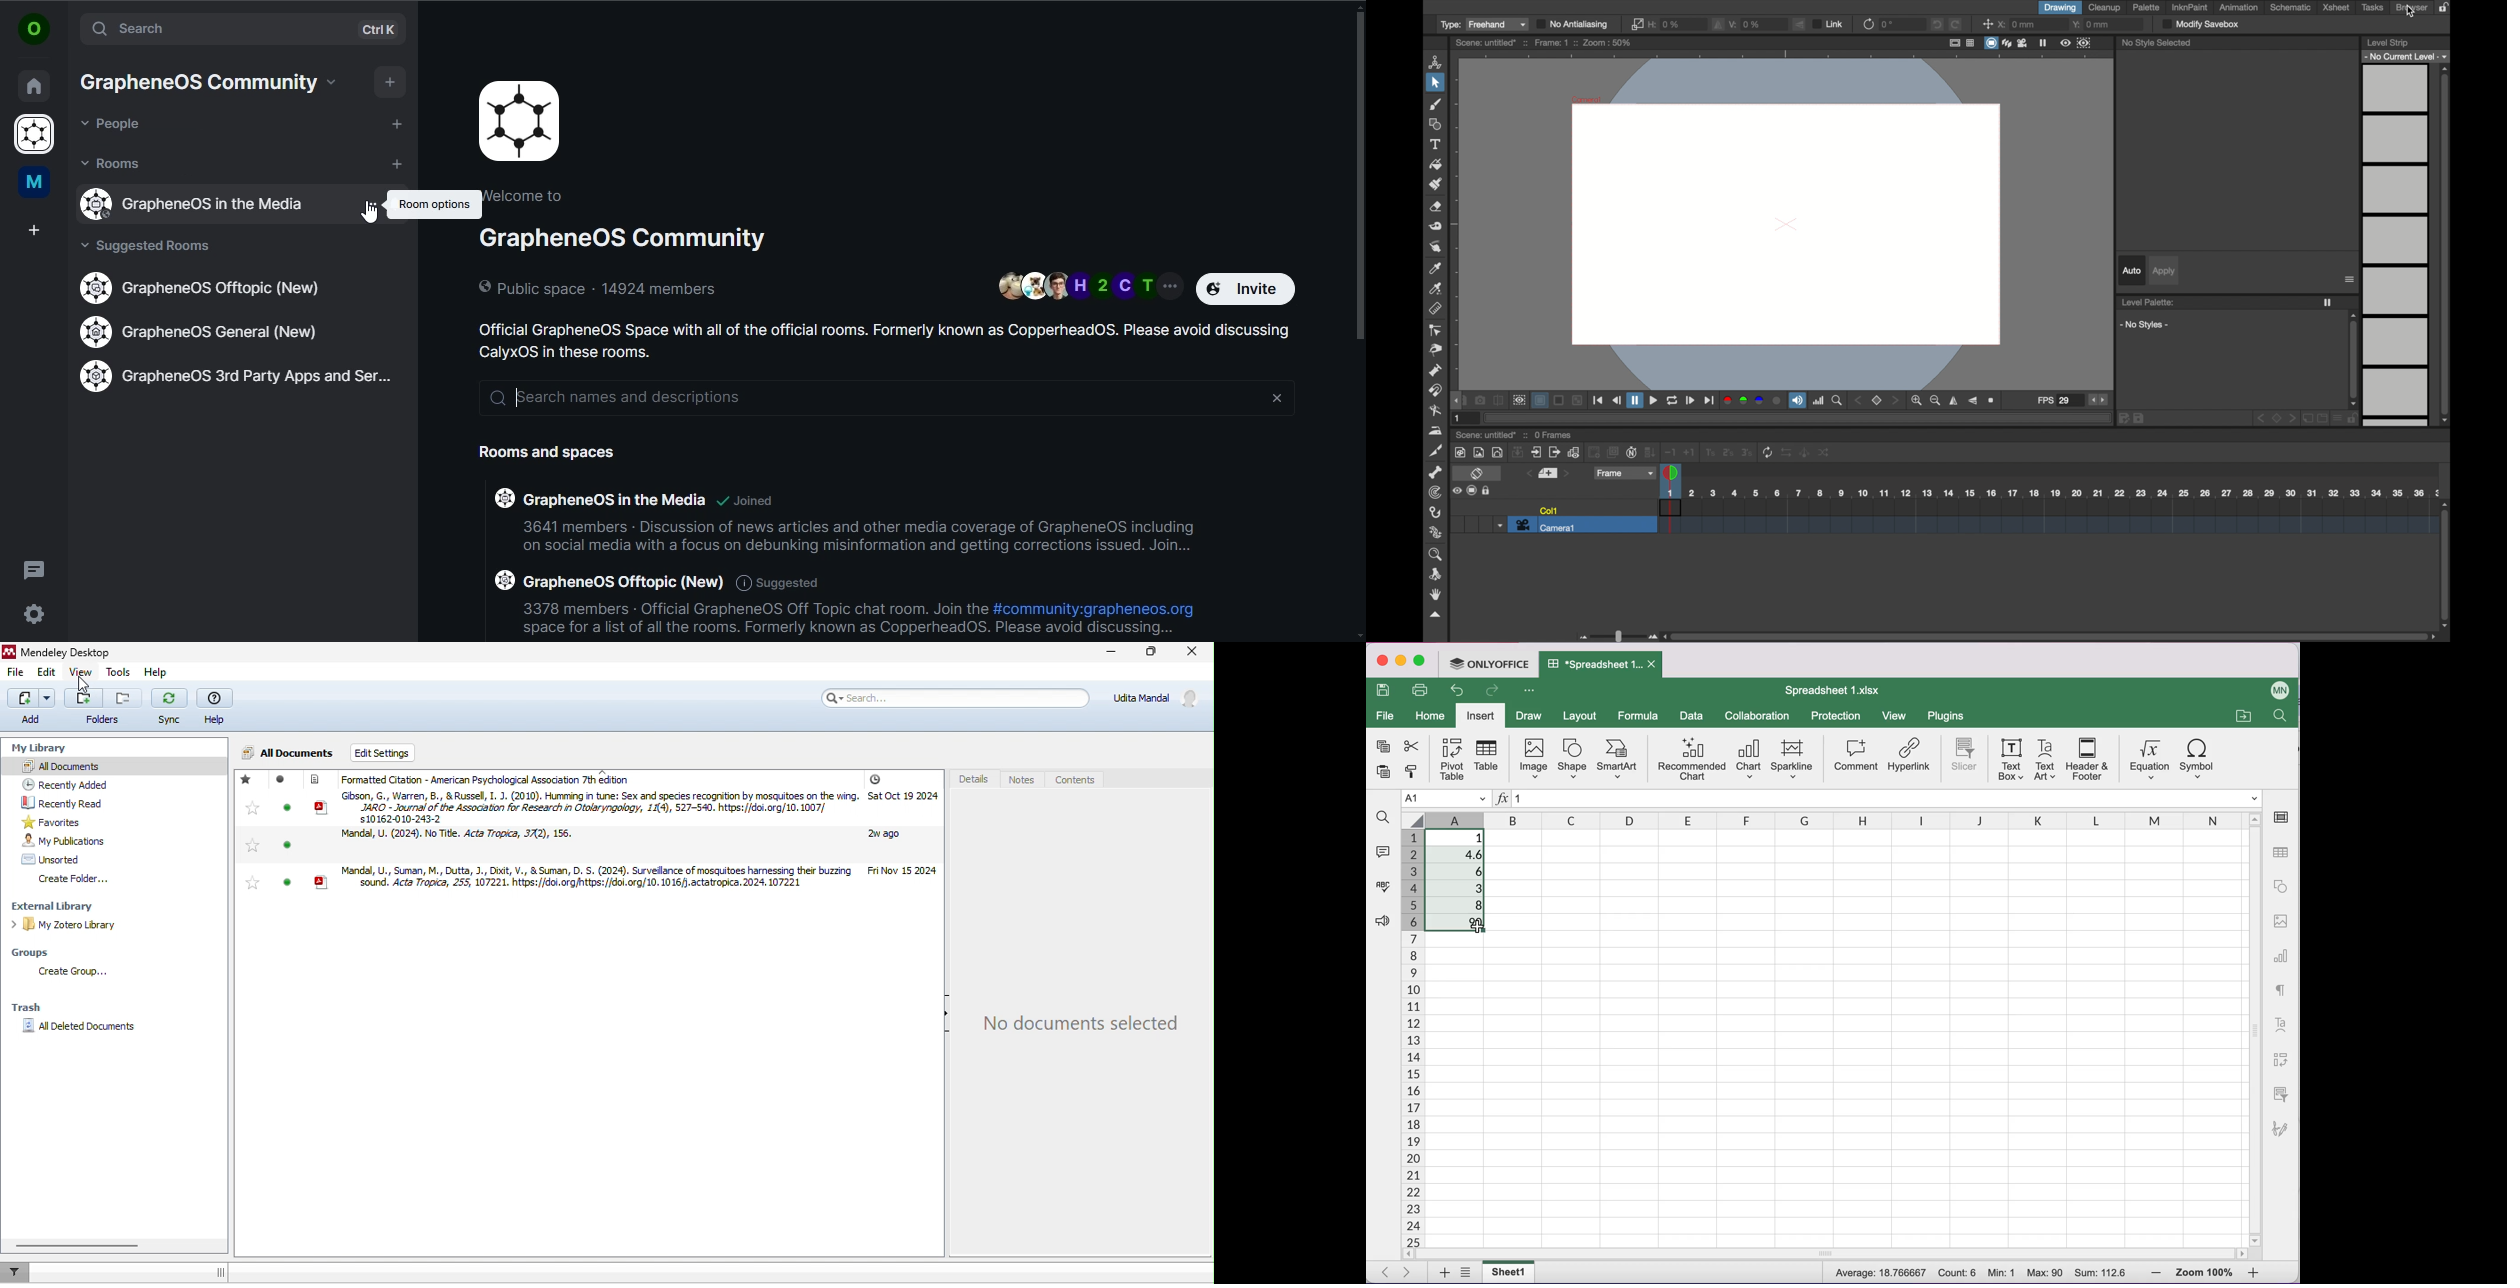  Describe the element at coordinates (1465, 1274) in the screenshot. I see `list of sheets` at that location.